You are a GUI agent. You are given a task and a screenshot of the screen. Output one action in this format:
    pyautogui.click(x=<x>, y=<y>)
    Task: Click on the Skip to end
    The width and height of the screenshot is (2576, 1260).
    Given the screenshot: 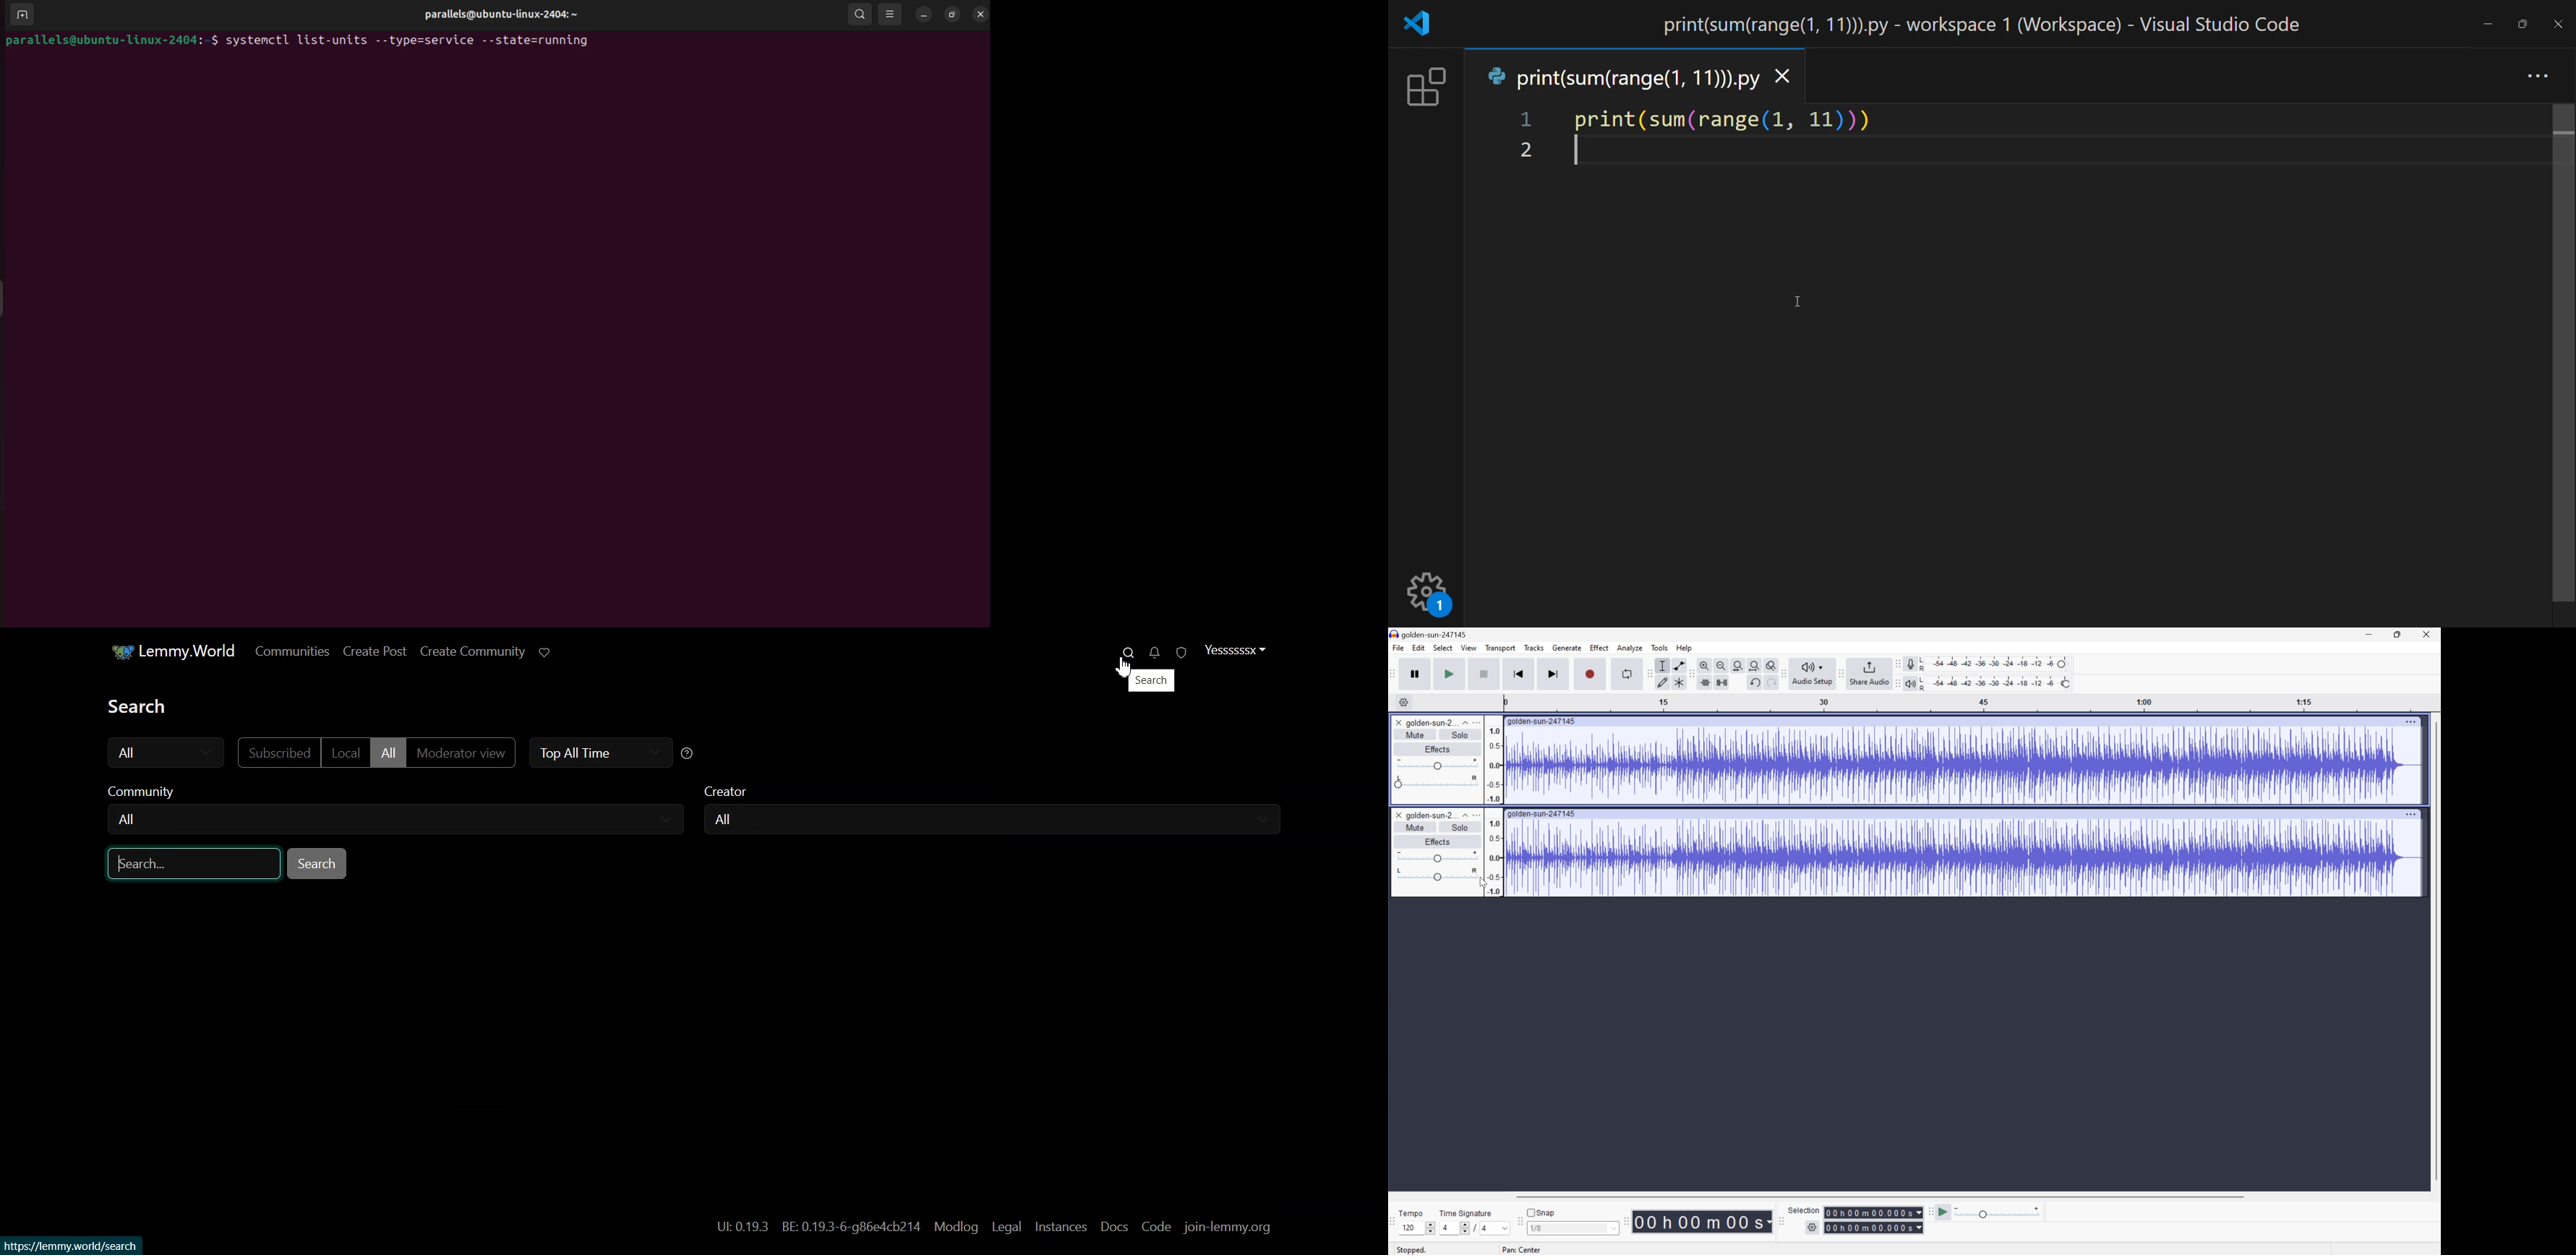 What is the action you would take?
    pyautogui.click(x=1555, y=672)
    